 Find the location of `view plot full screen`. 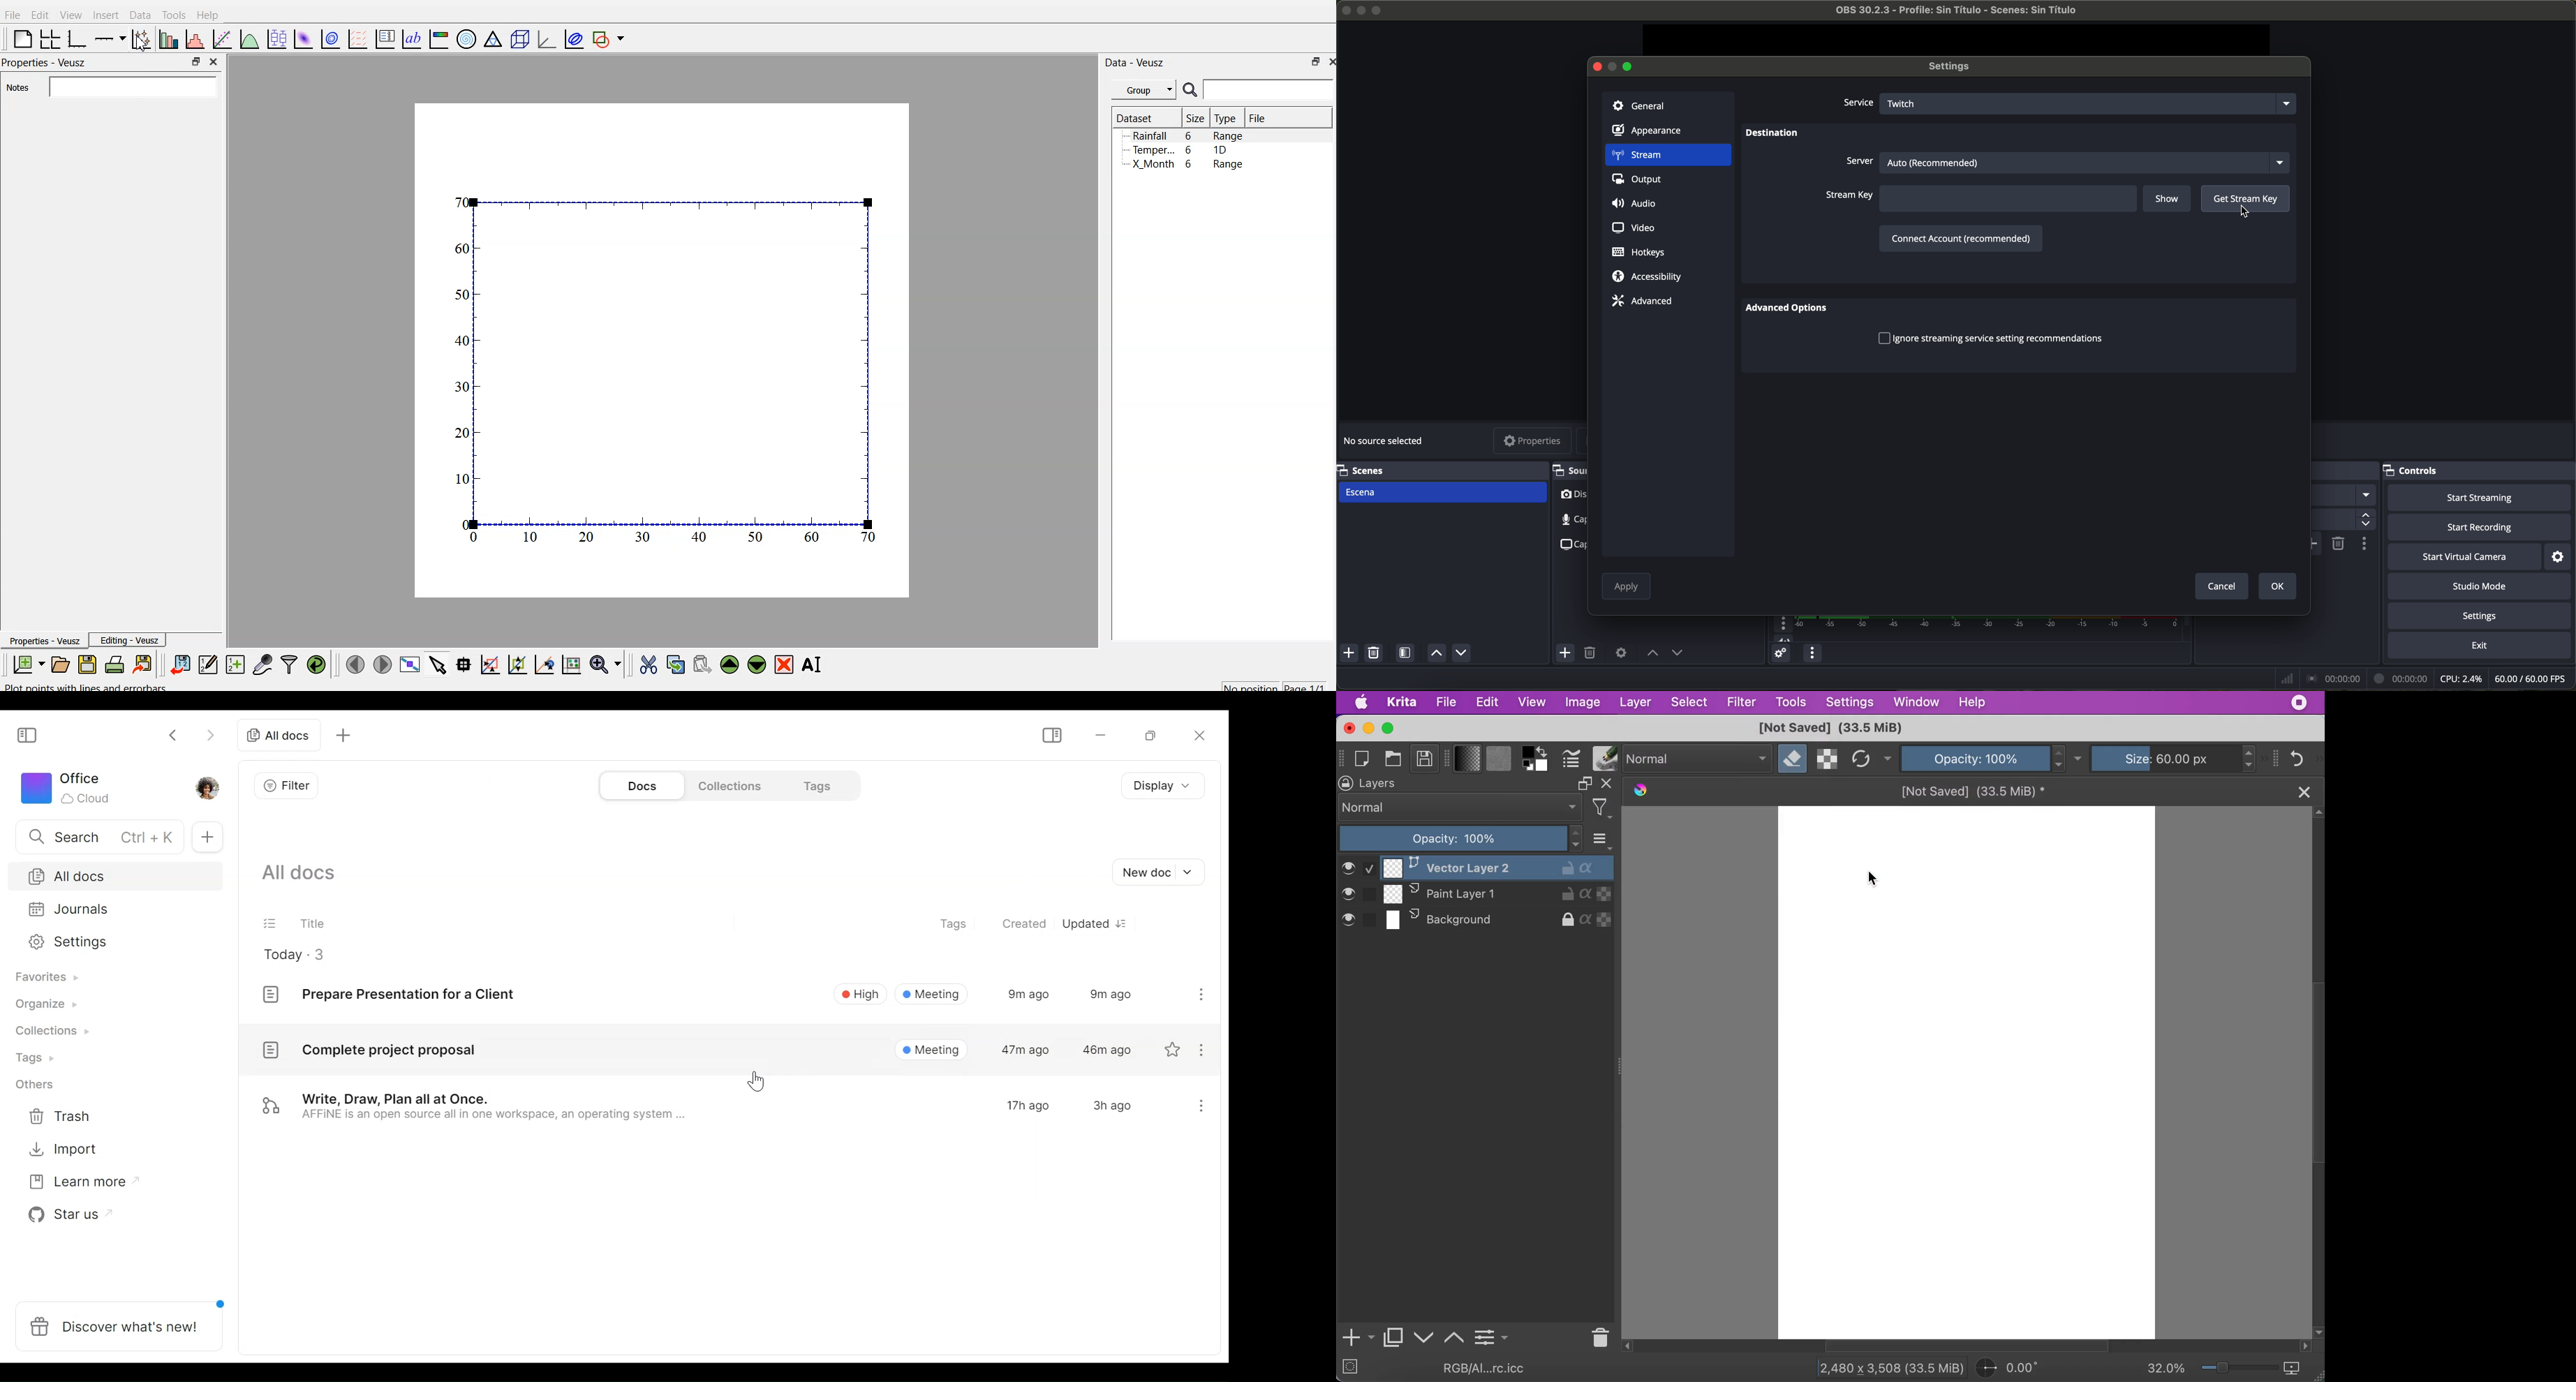

view plot full screen is located at coordinates (410, 664).